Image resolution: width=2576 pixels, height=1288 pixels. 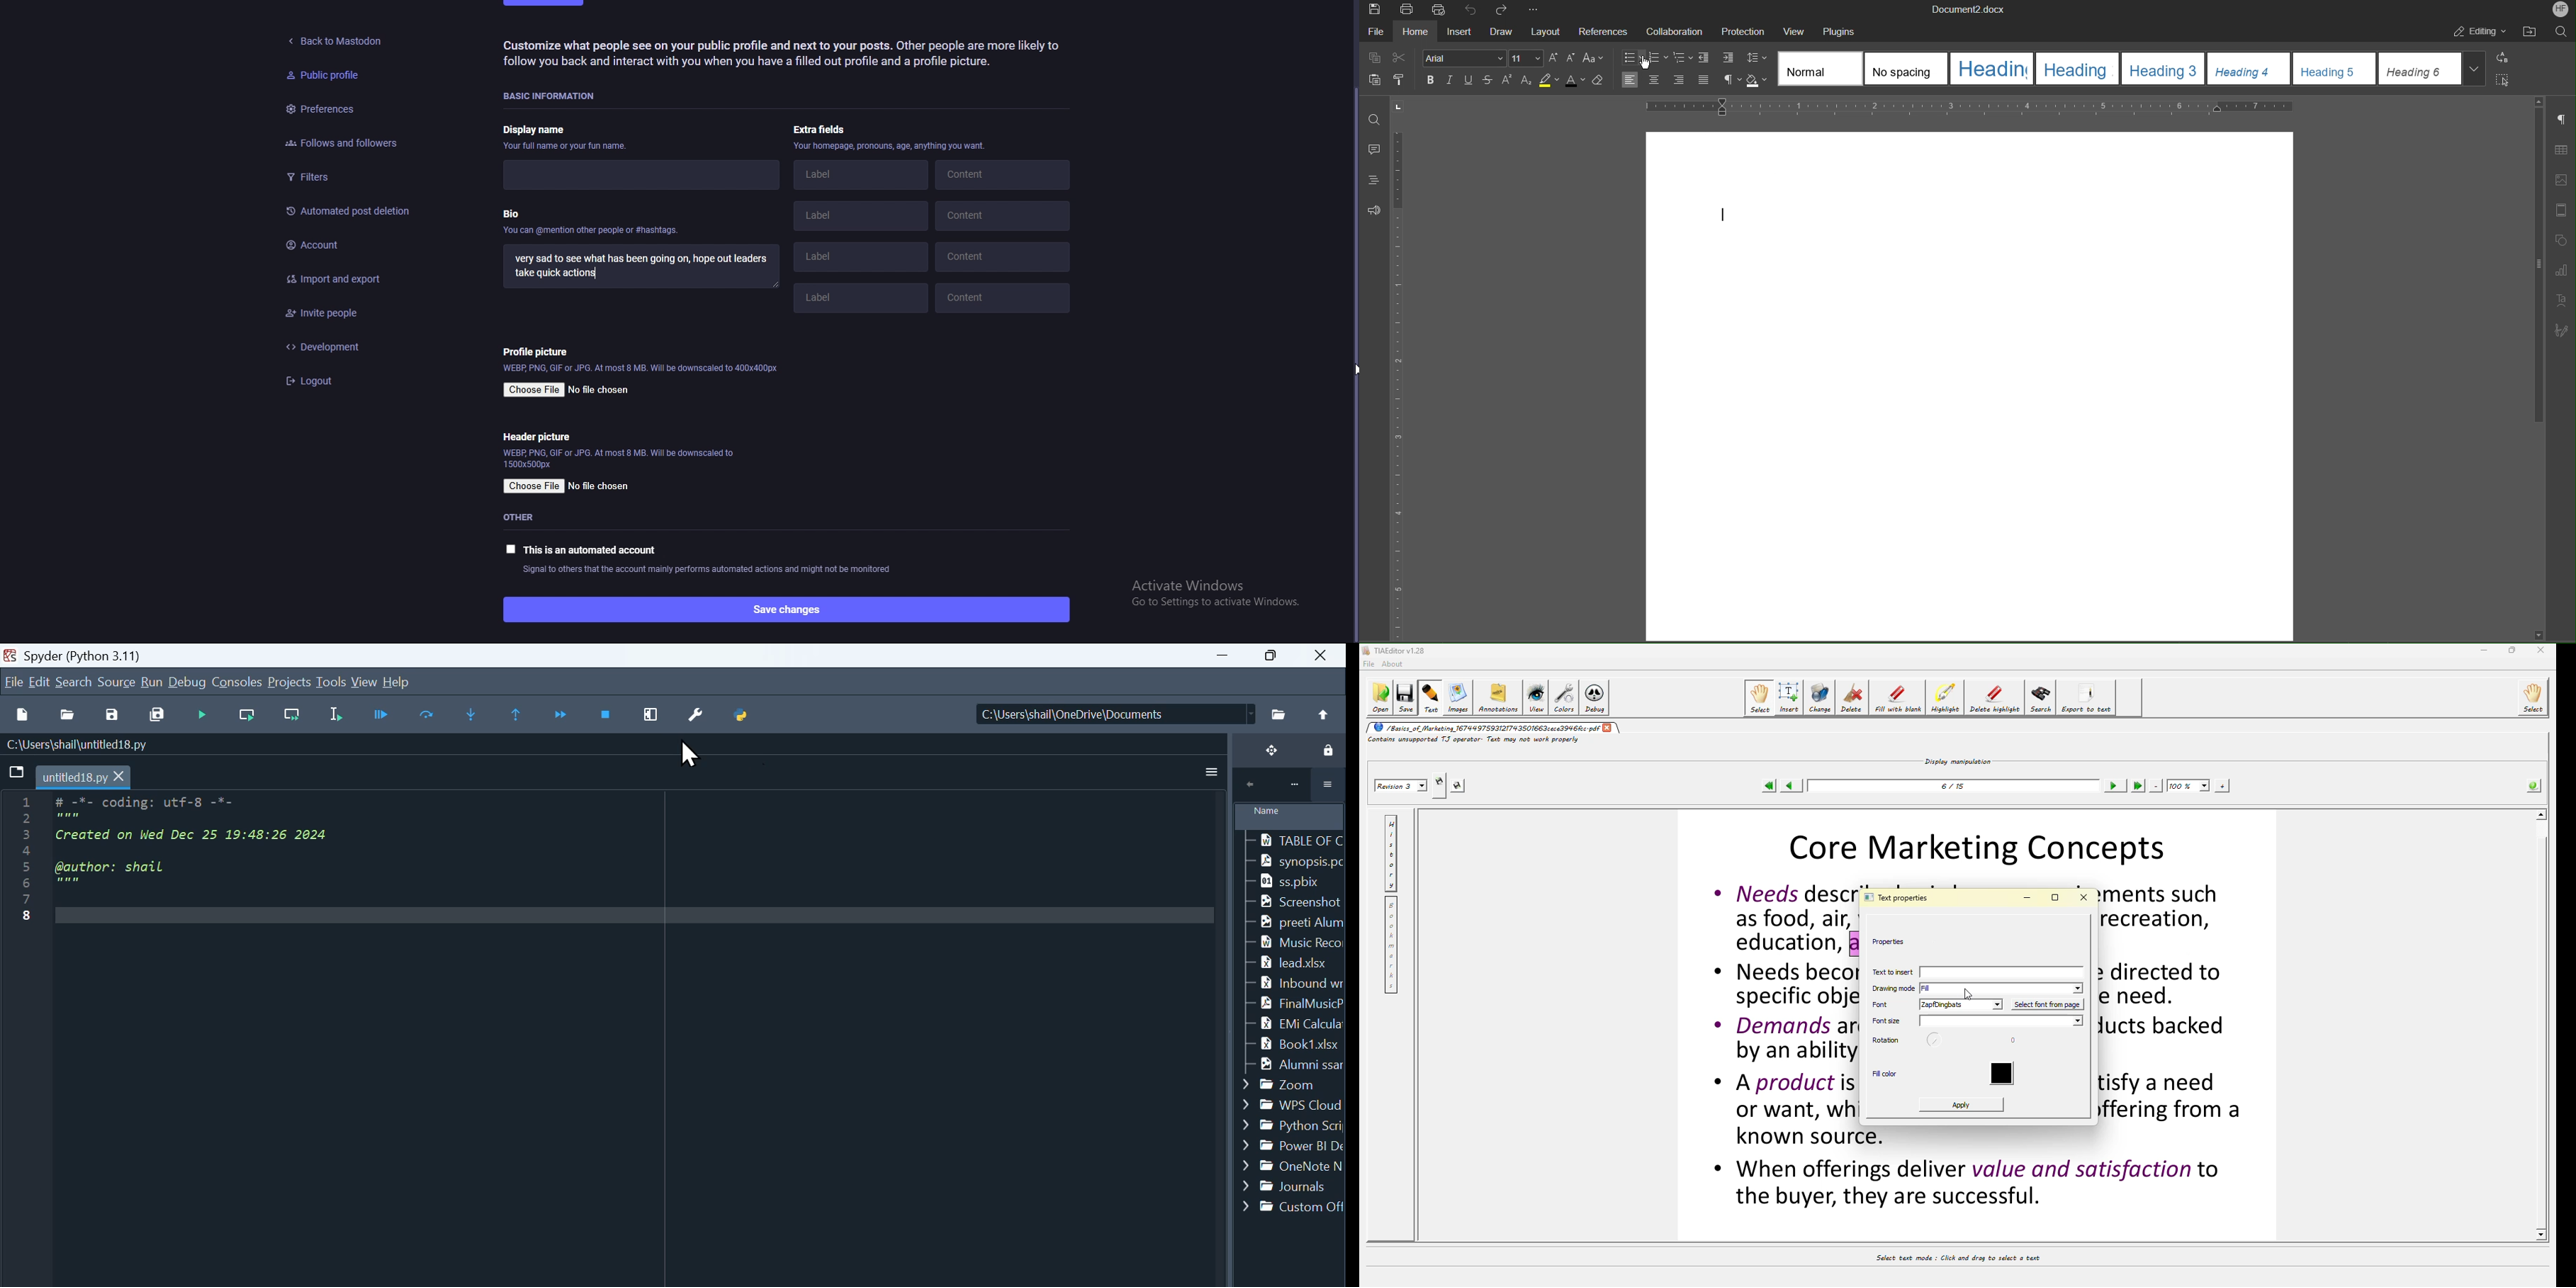 What do you see at coordinates (123, 655) in the screenshot?
I see `Spyder (Python 3.11)` at bounding box center [123, 655].